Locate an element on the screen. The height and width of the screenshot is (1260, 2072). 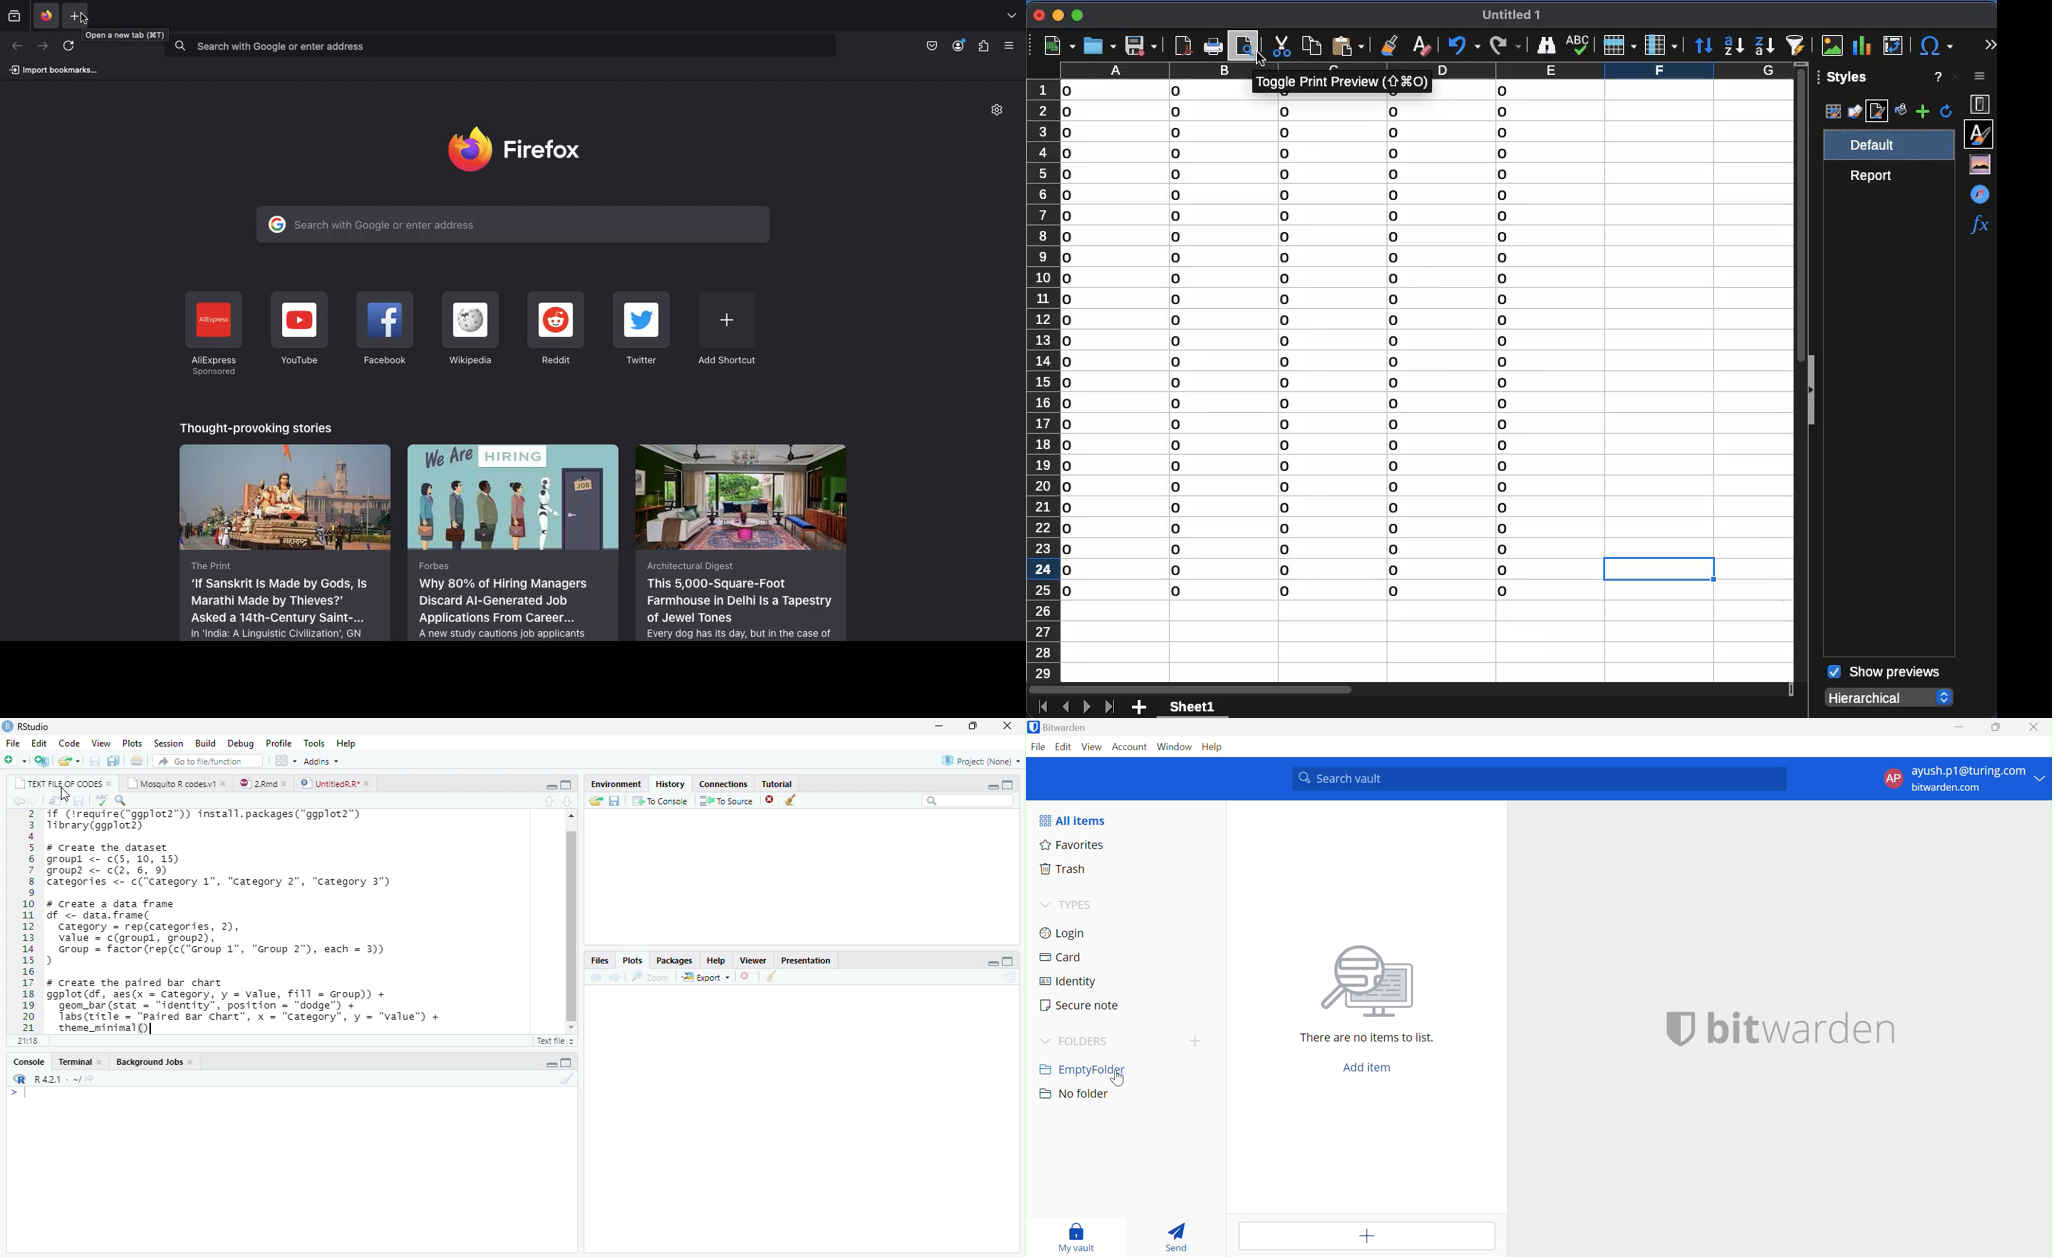
next plot is located at coordinates (617, 977).